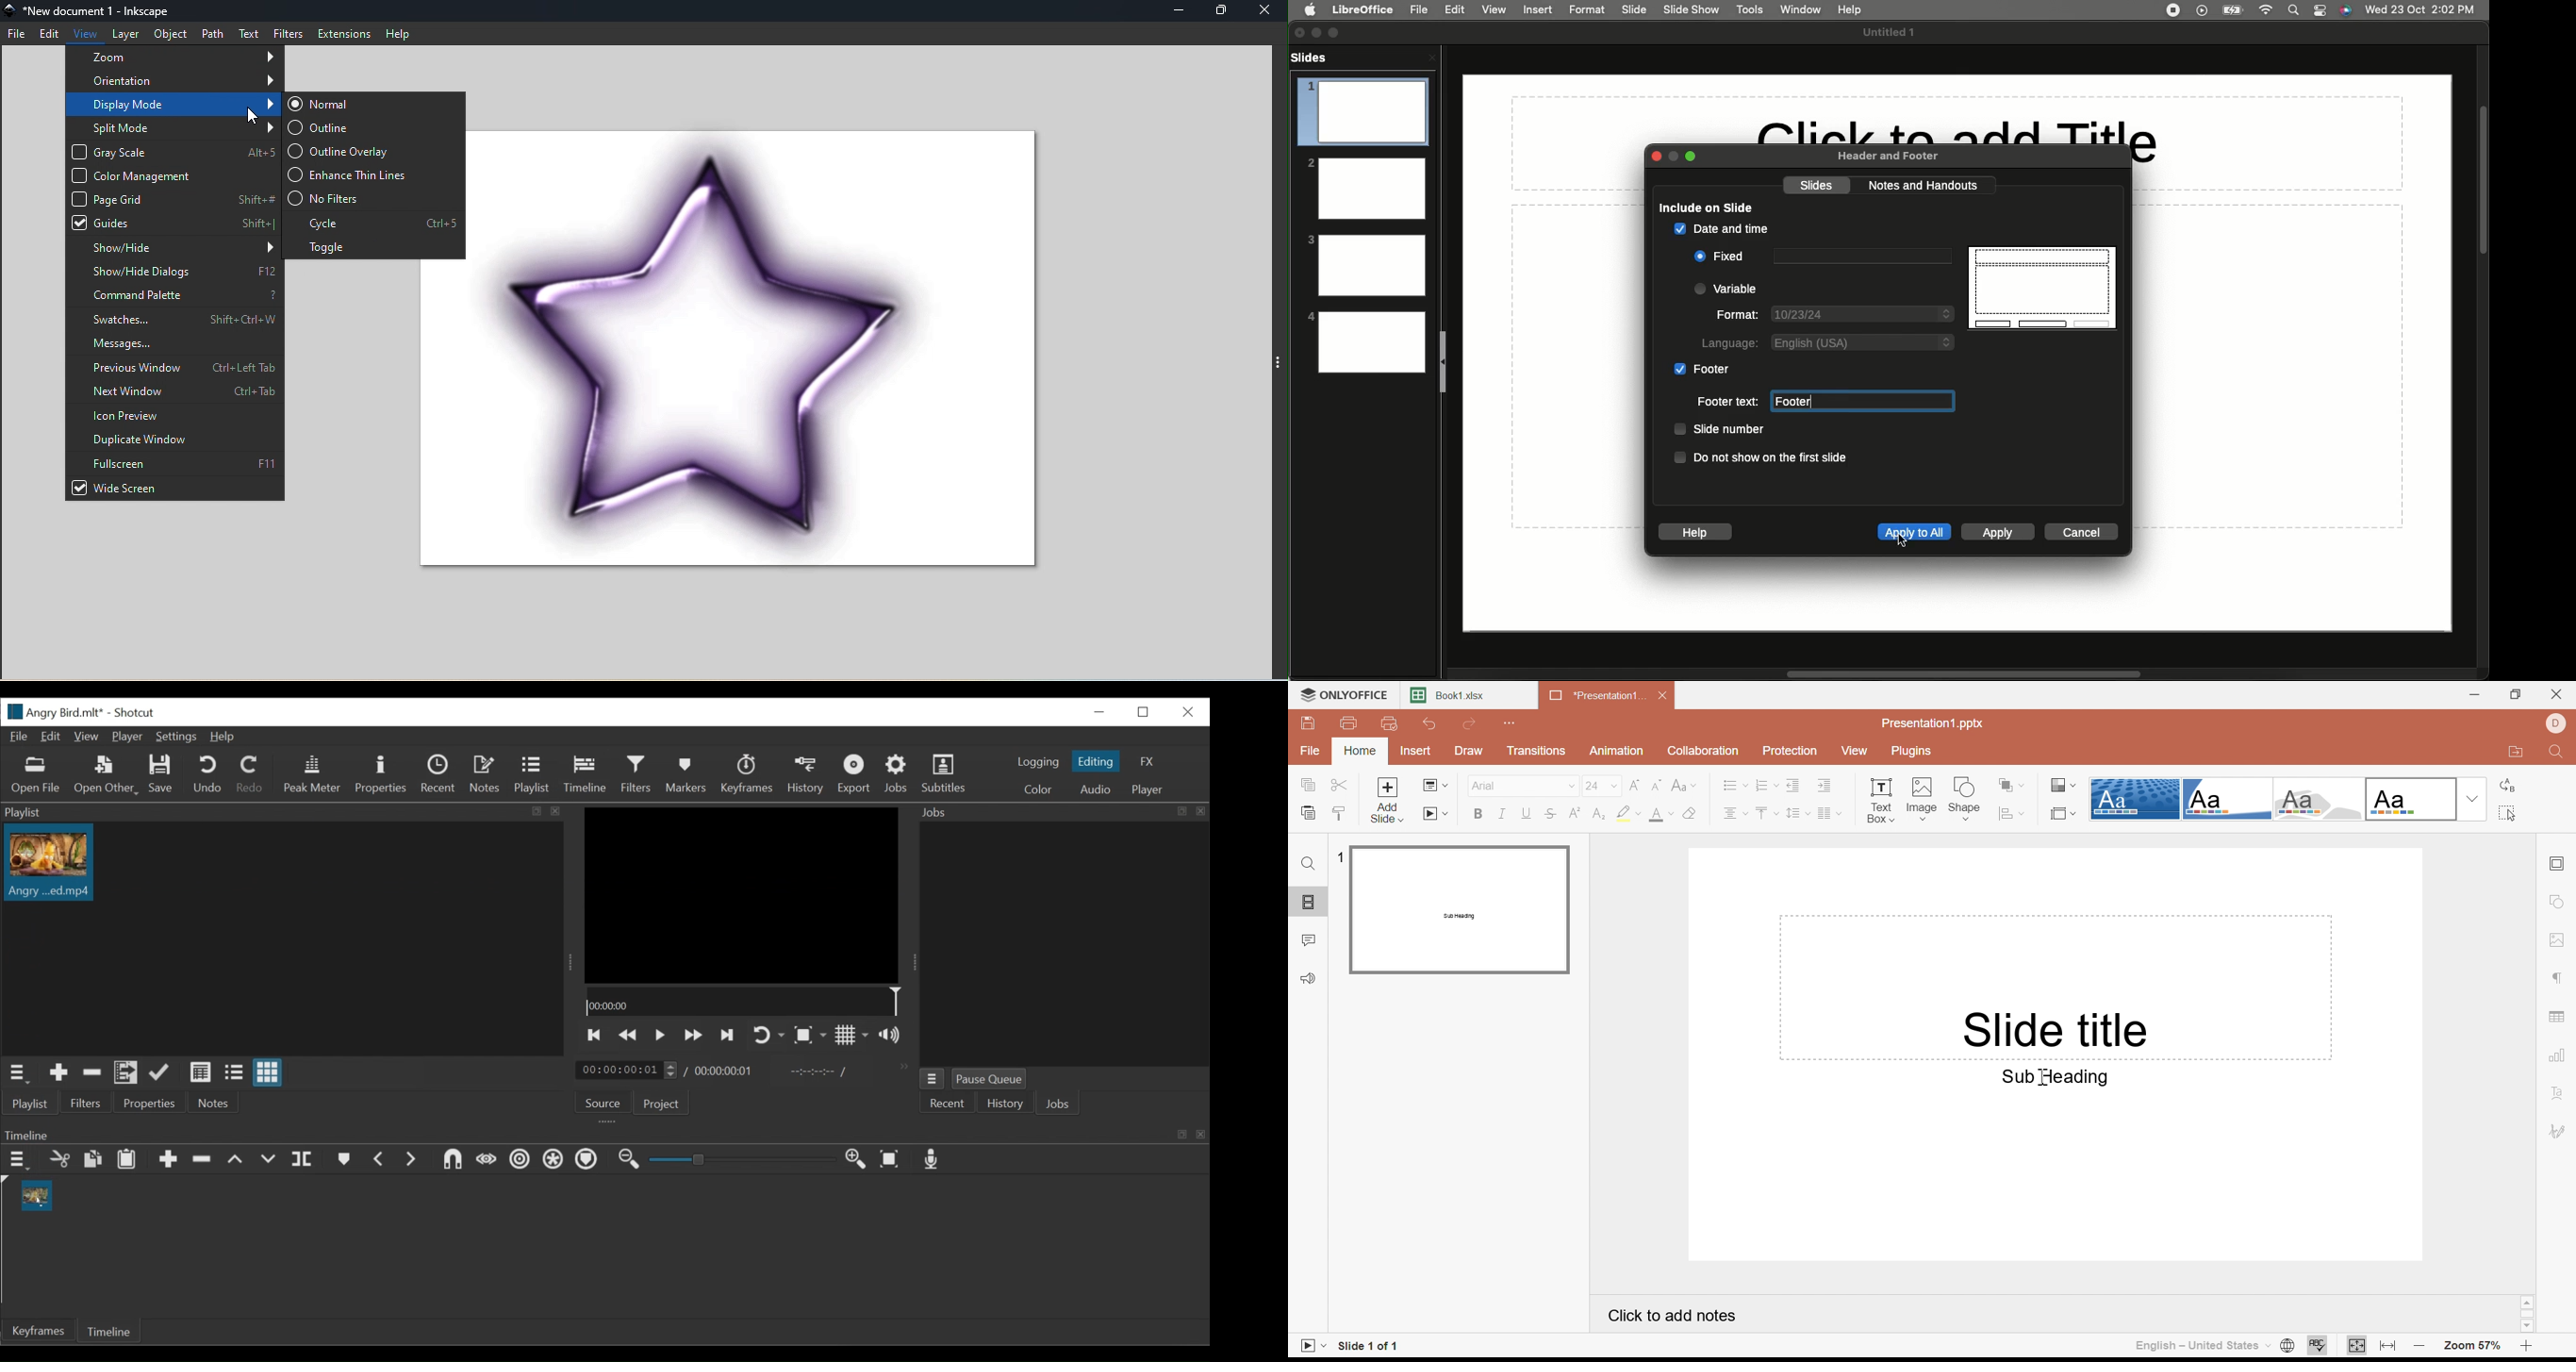 The width and height of the screenshot is (2576, 1372). What do you see at coordinates (2561, 979) in the screenshot?
I see `Paragraph settings` at bounding box center [2561, 979].